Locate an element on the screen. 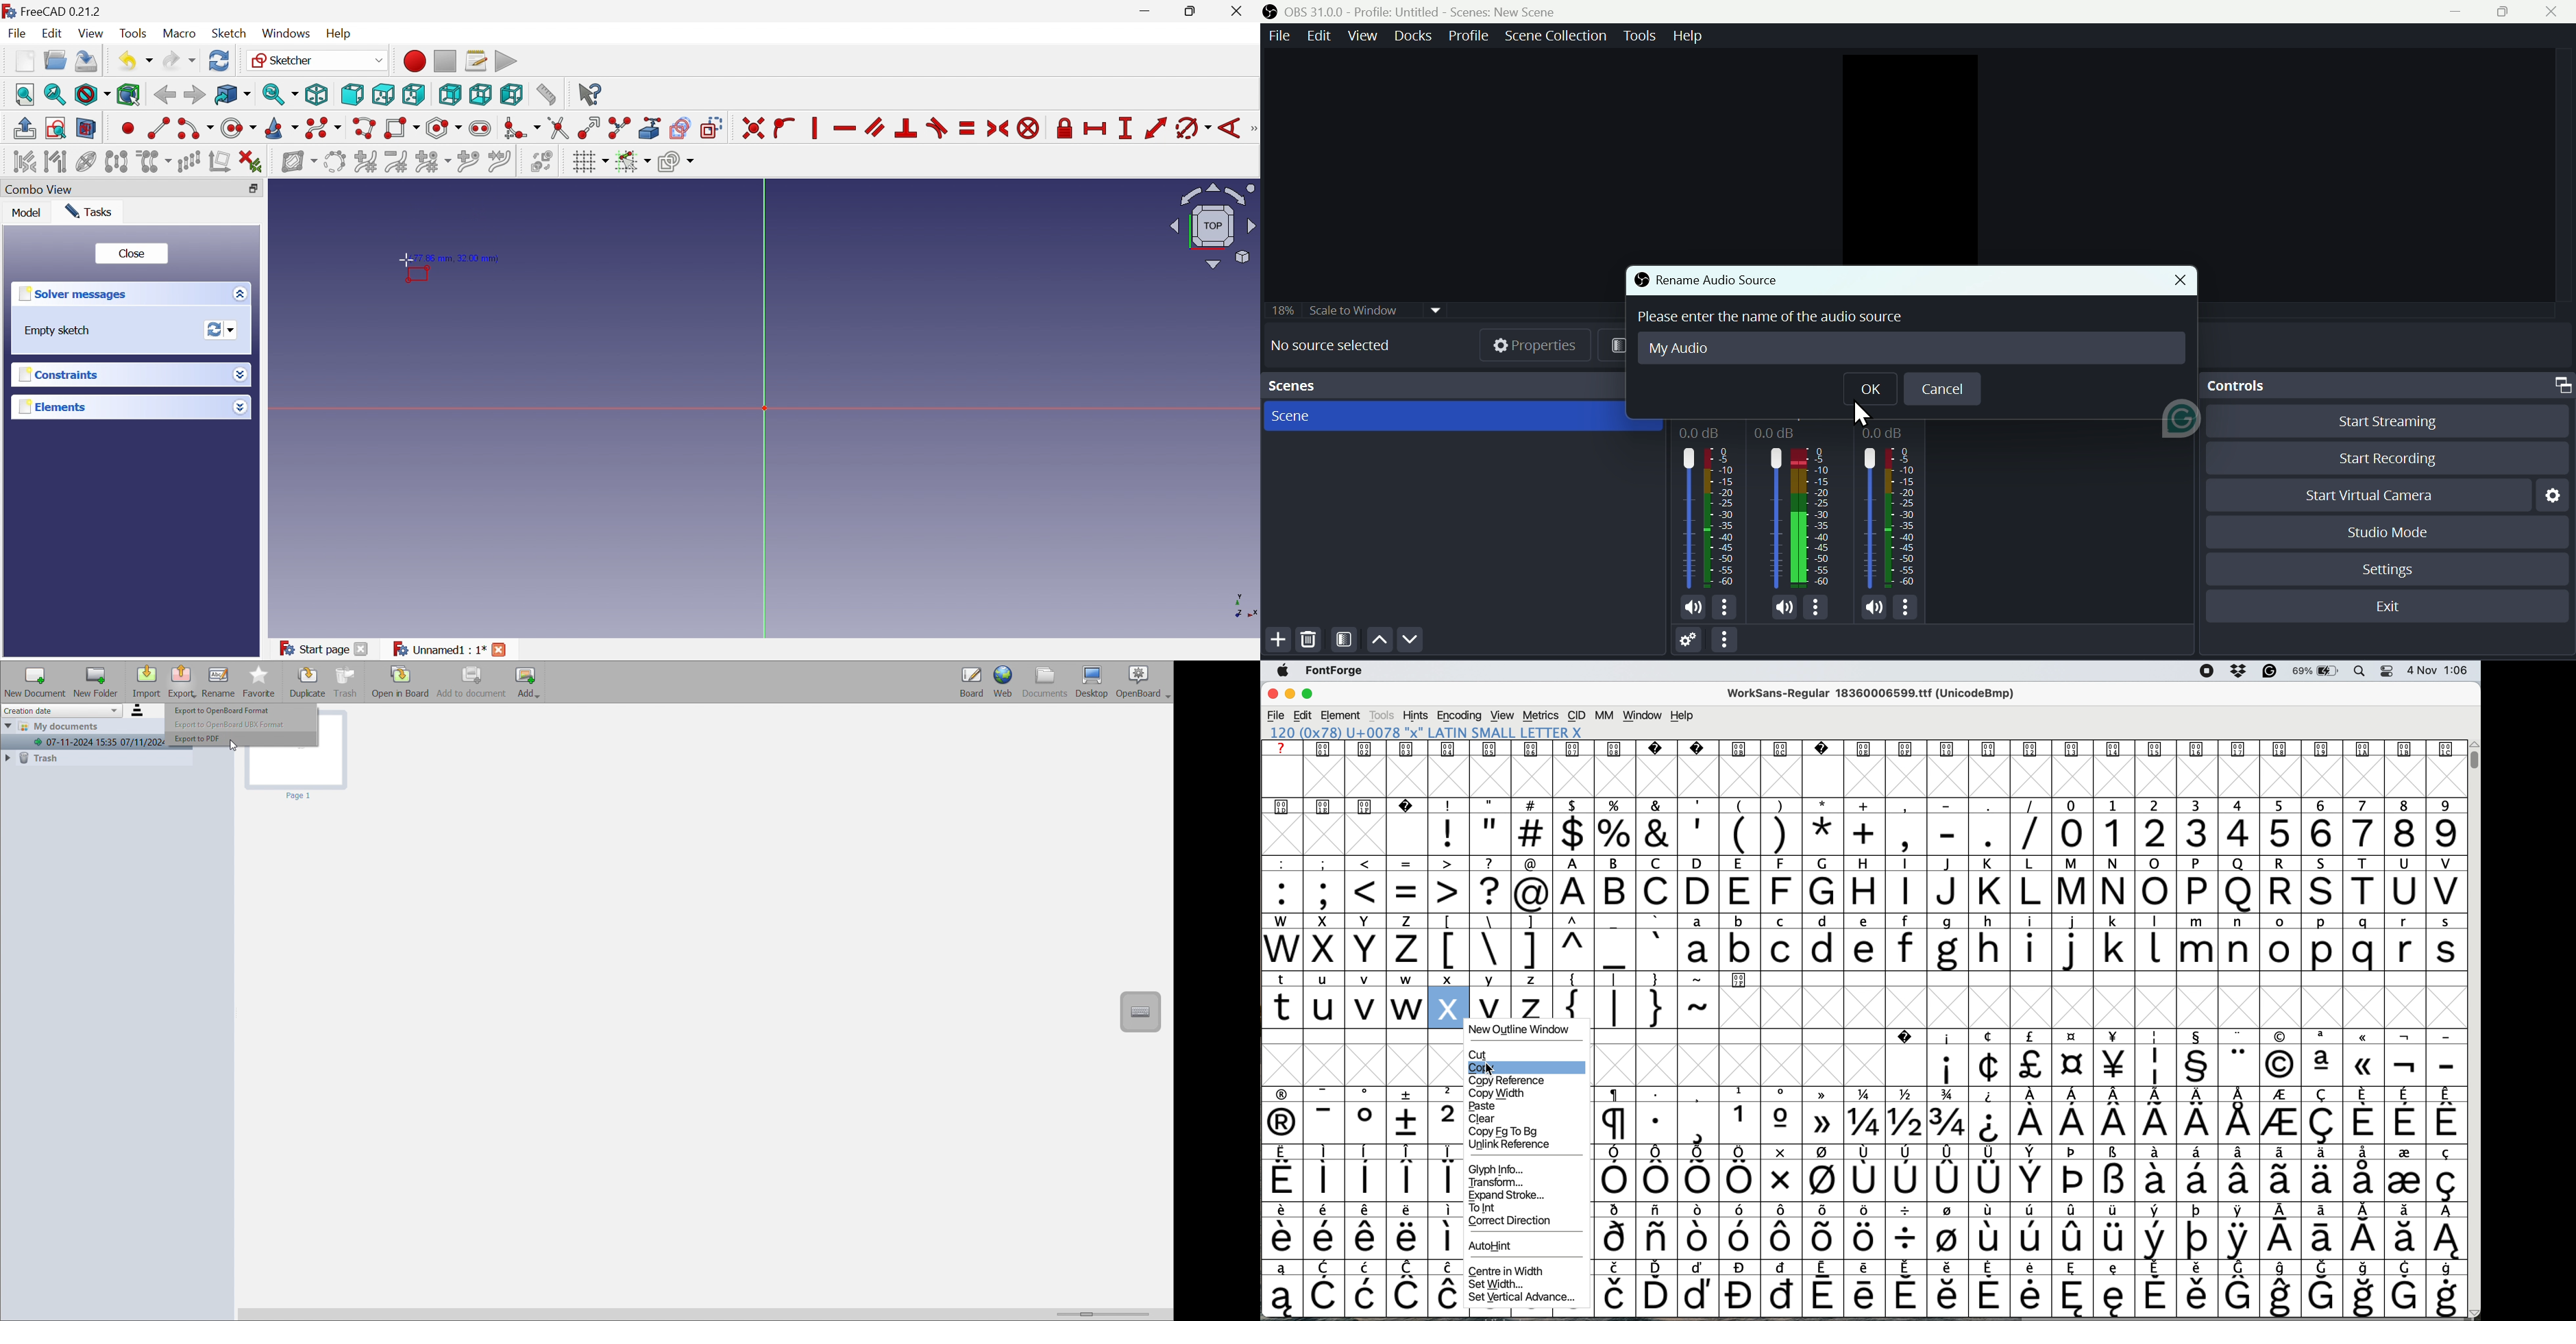  copy reference is located at coordinates (1512, 1080).